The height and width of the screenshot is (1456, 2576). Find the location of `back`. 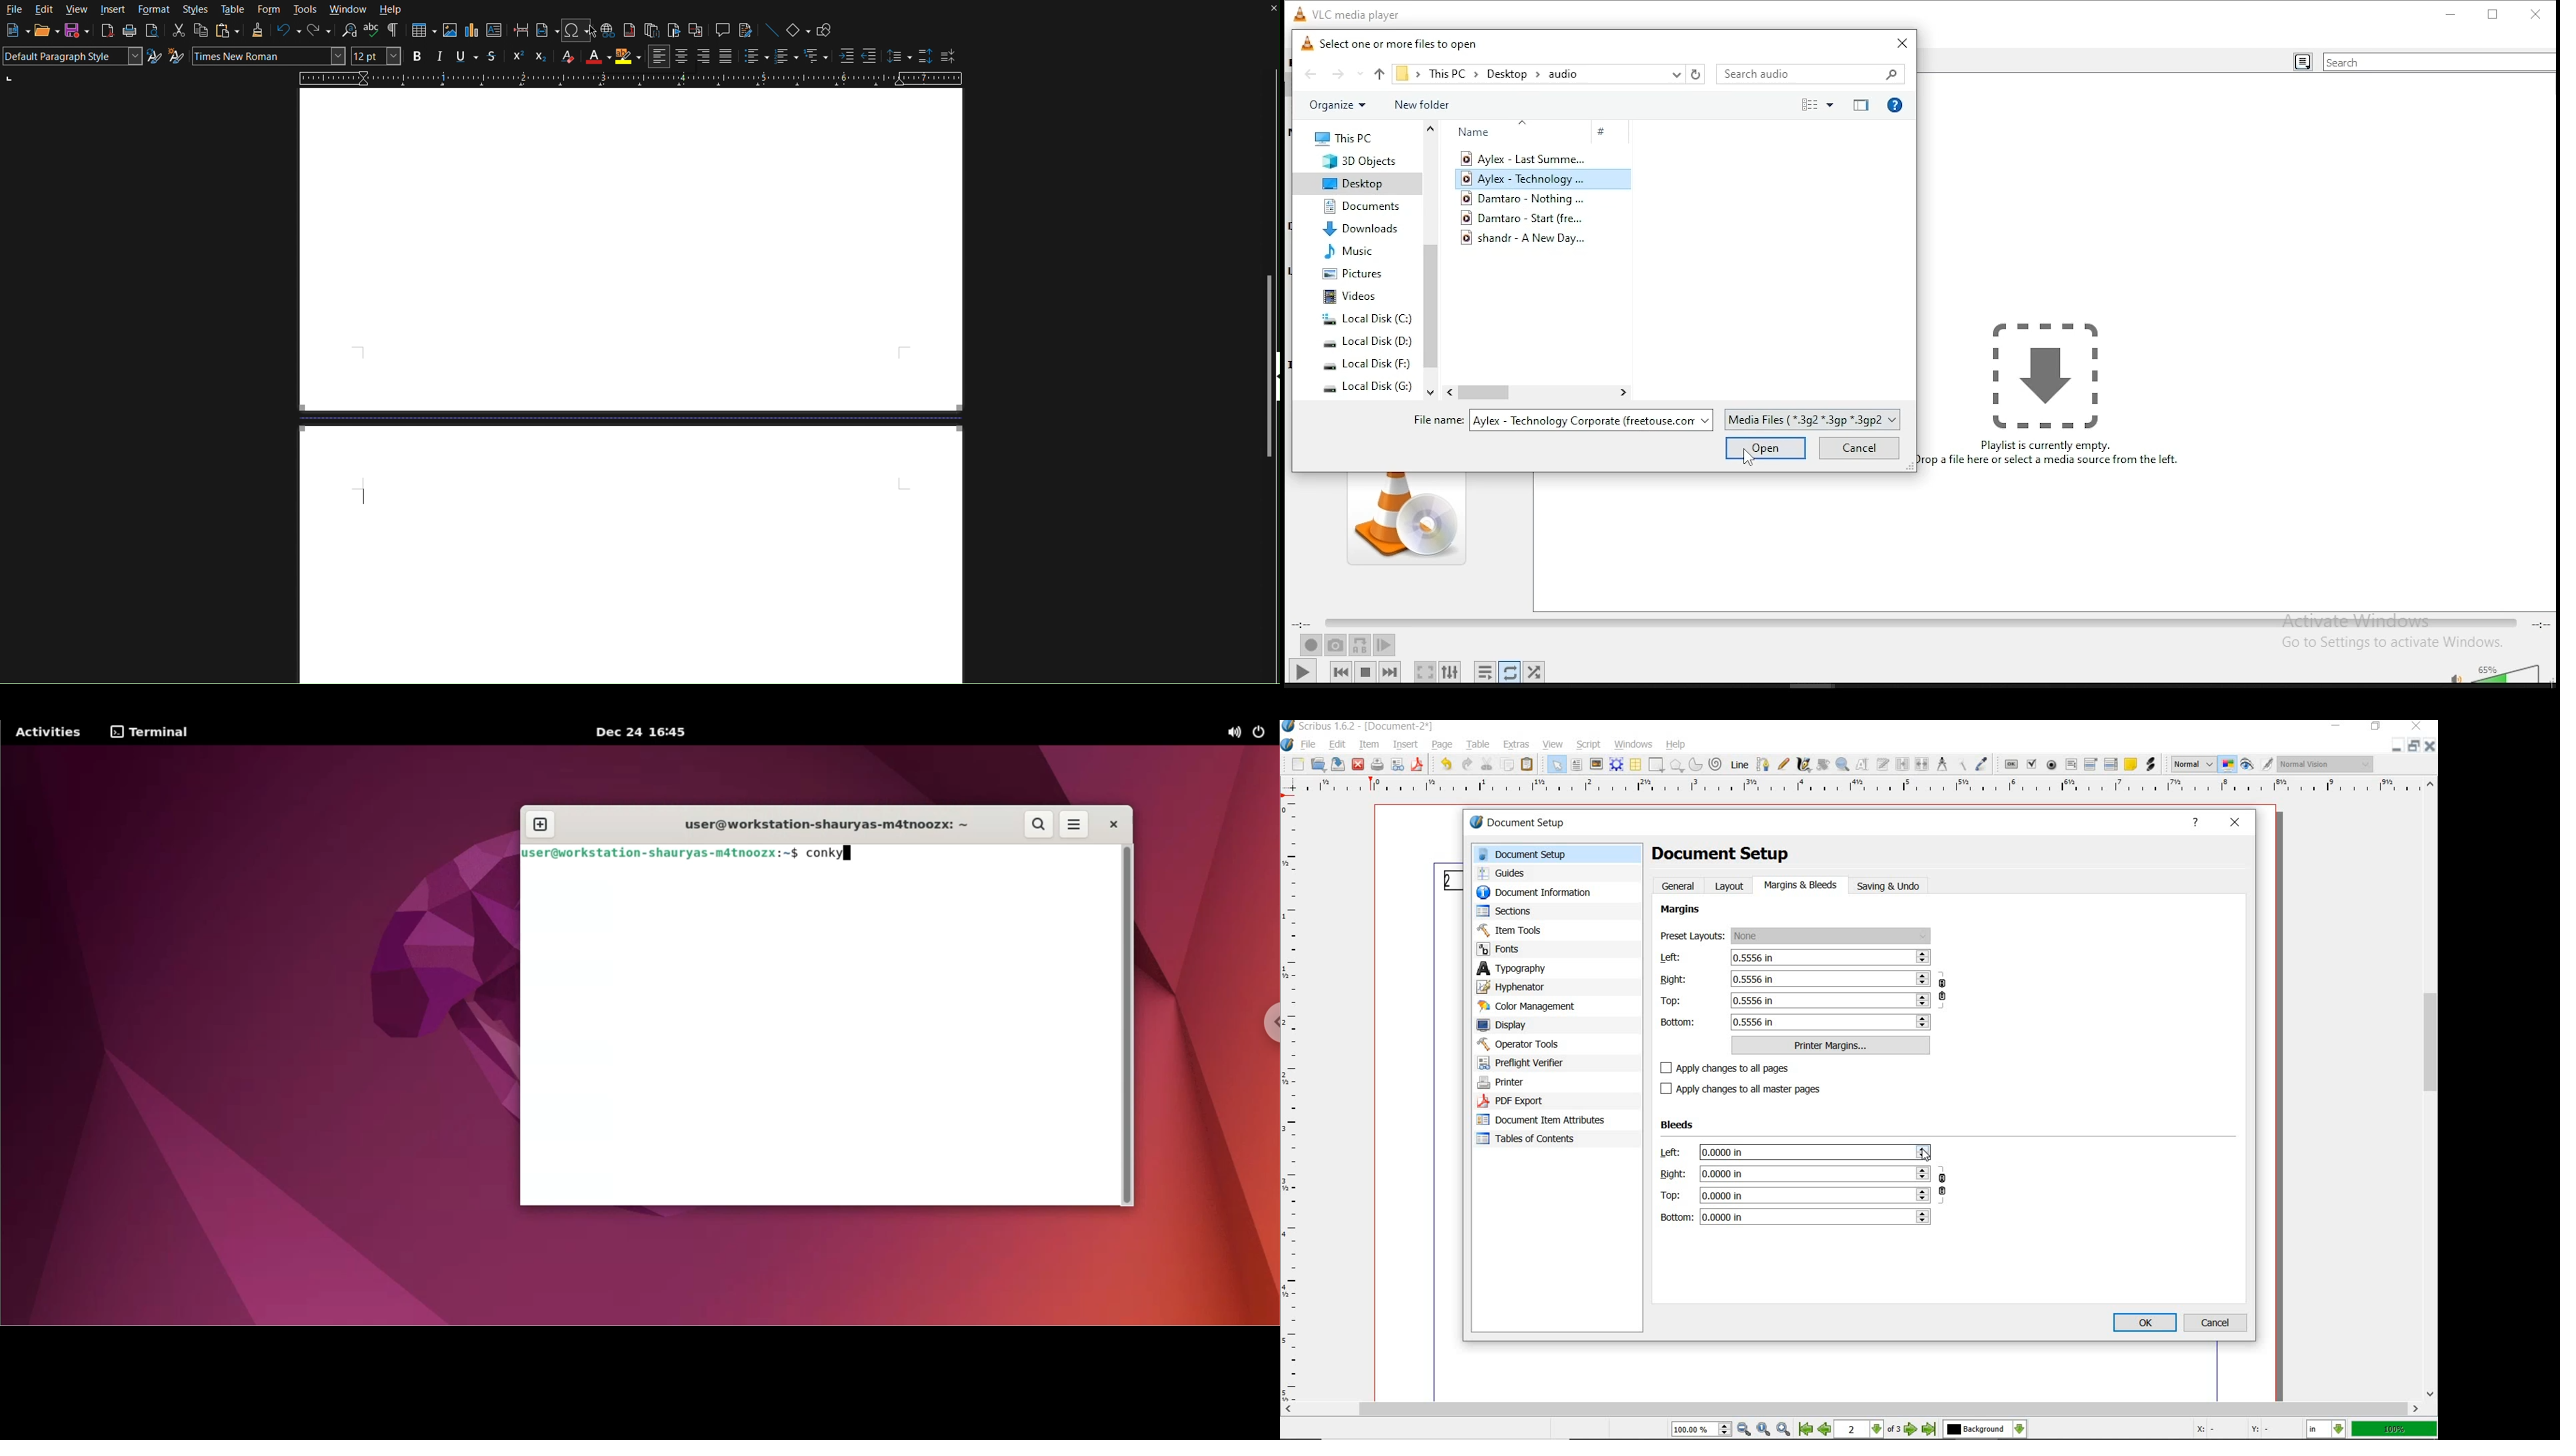

back is located at coordinates (1312, 76).